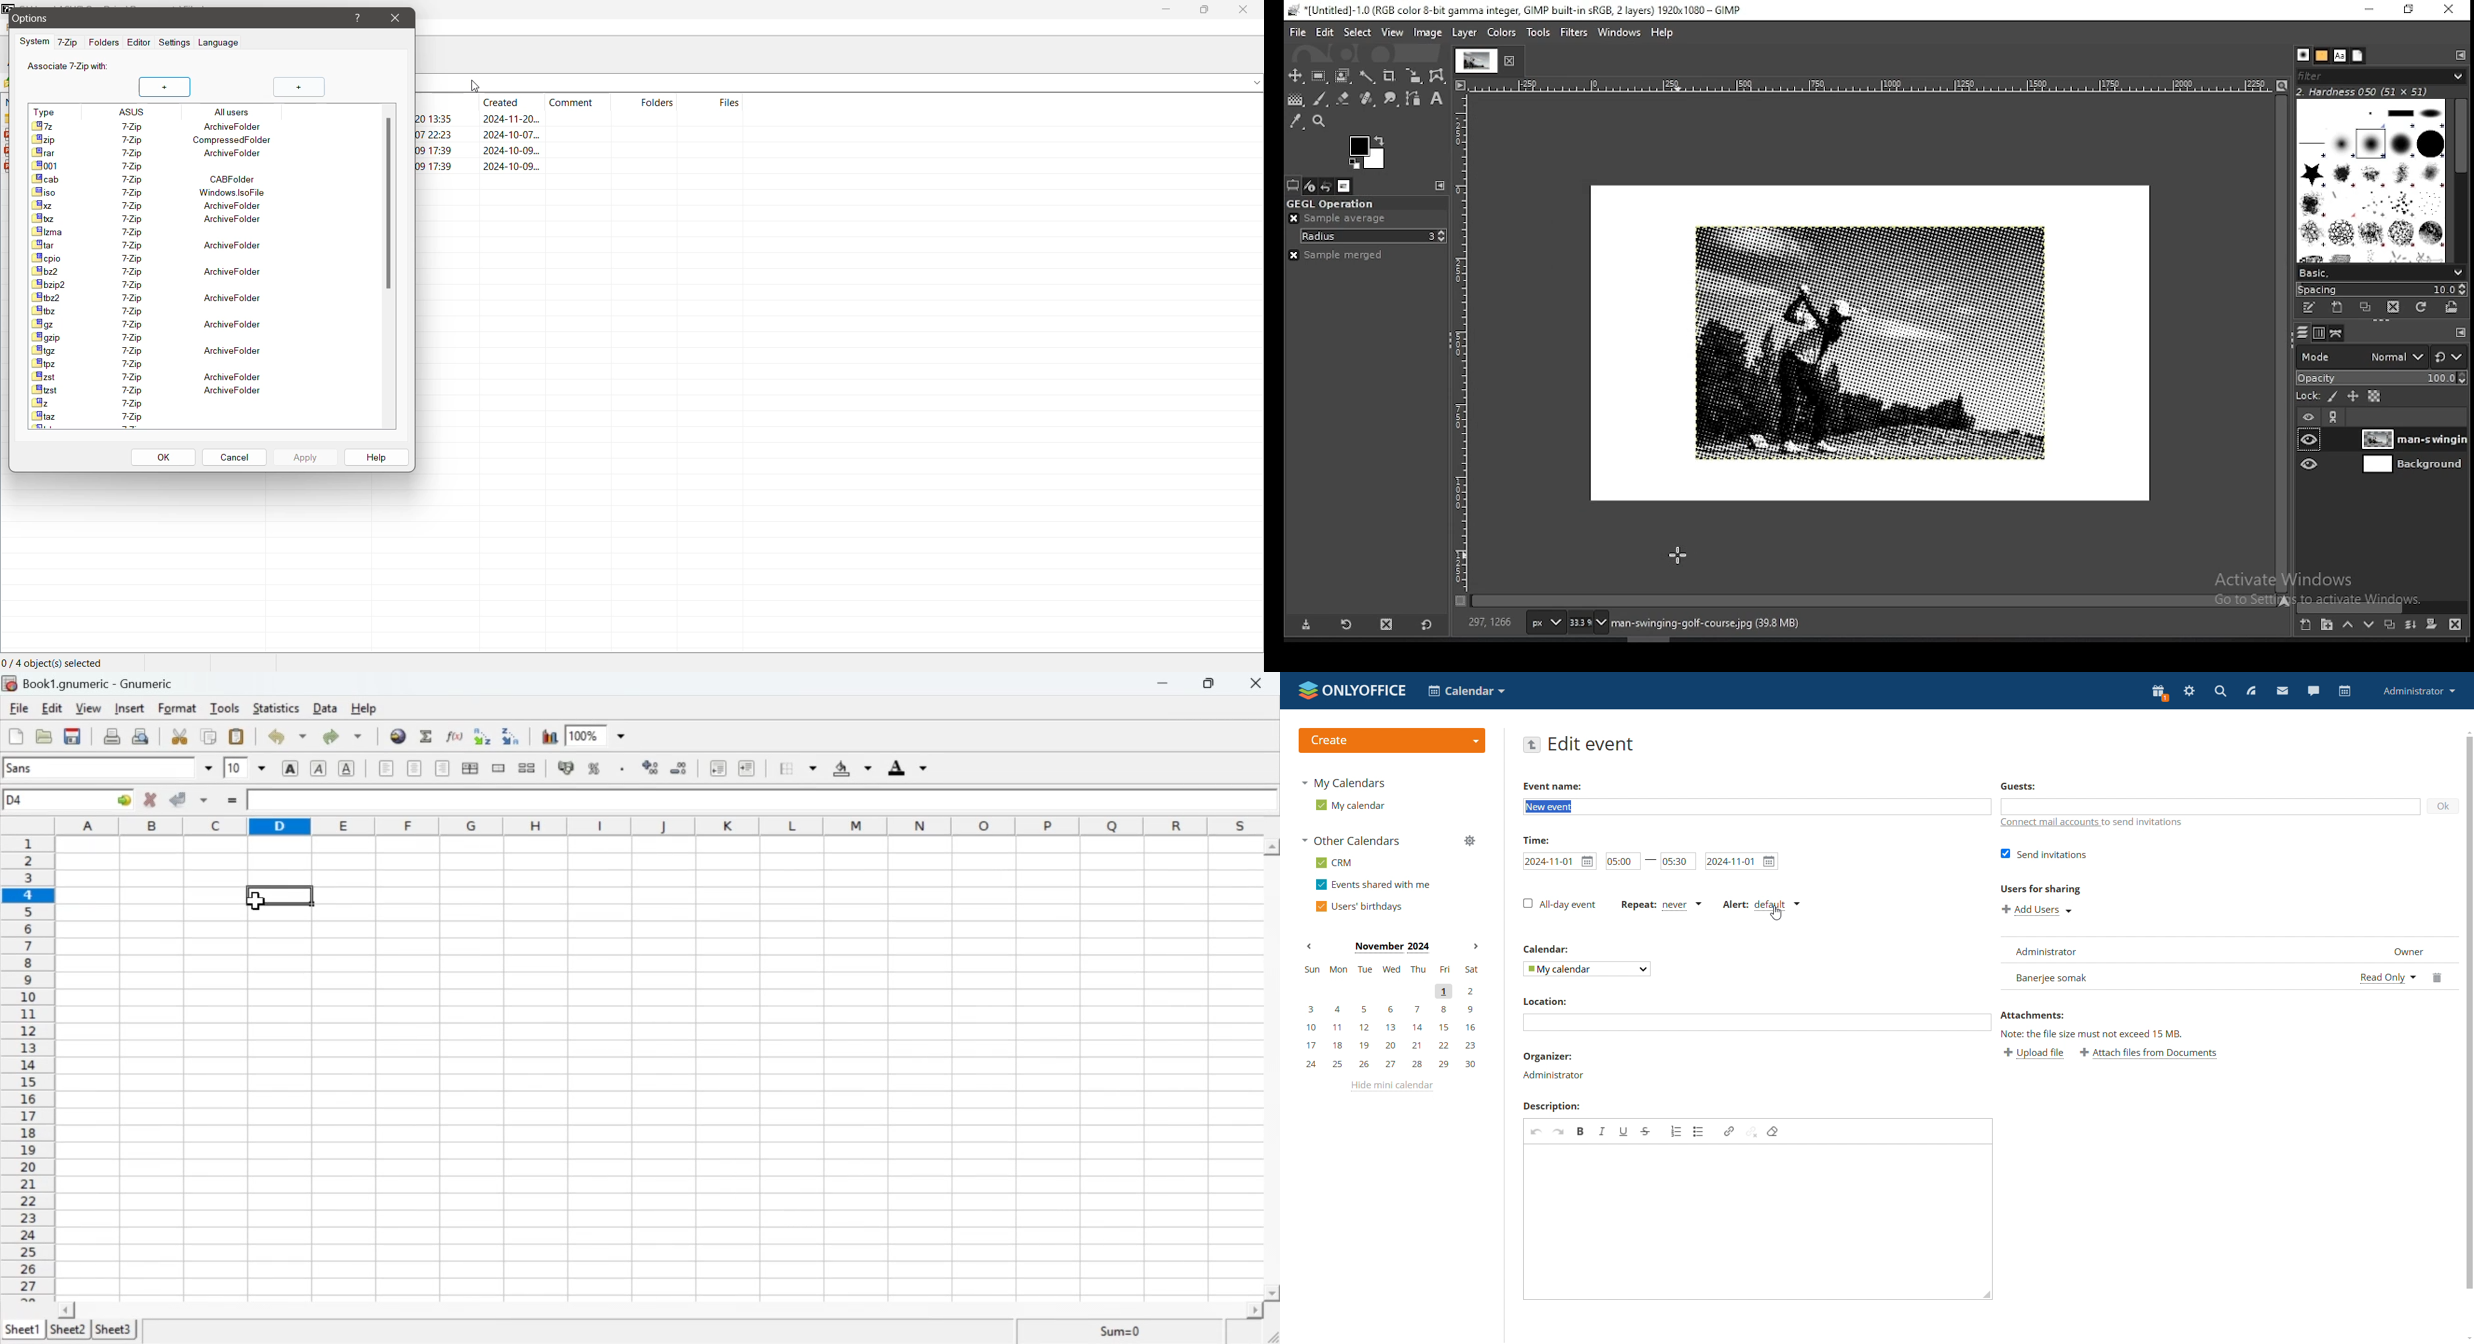 The image size is (2492, 1344). Describe the element at coordinates (1752, 1131) in the screenshot. I see `unlink` at that location.